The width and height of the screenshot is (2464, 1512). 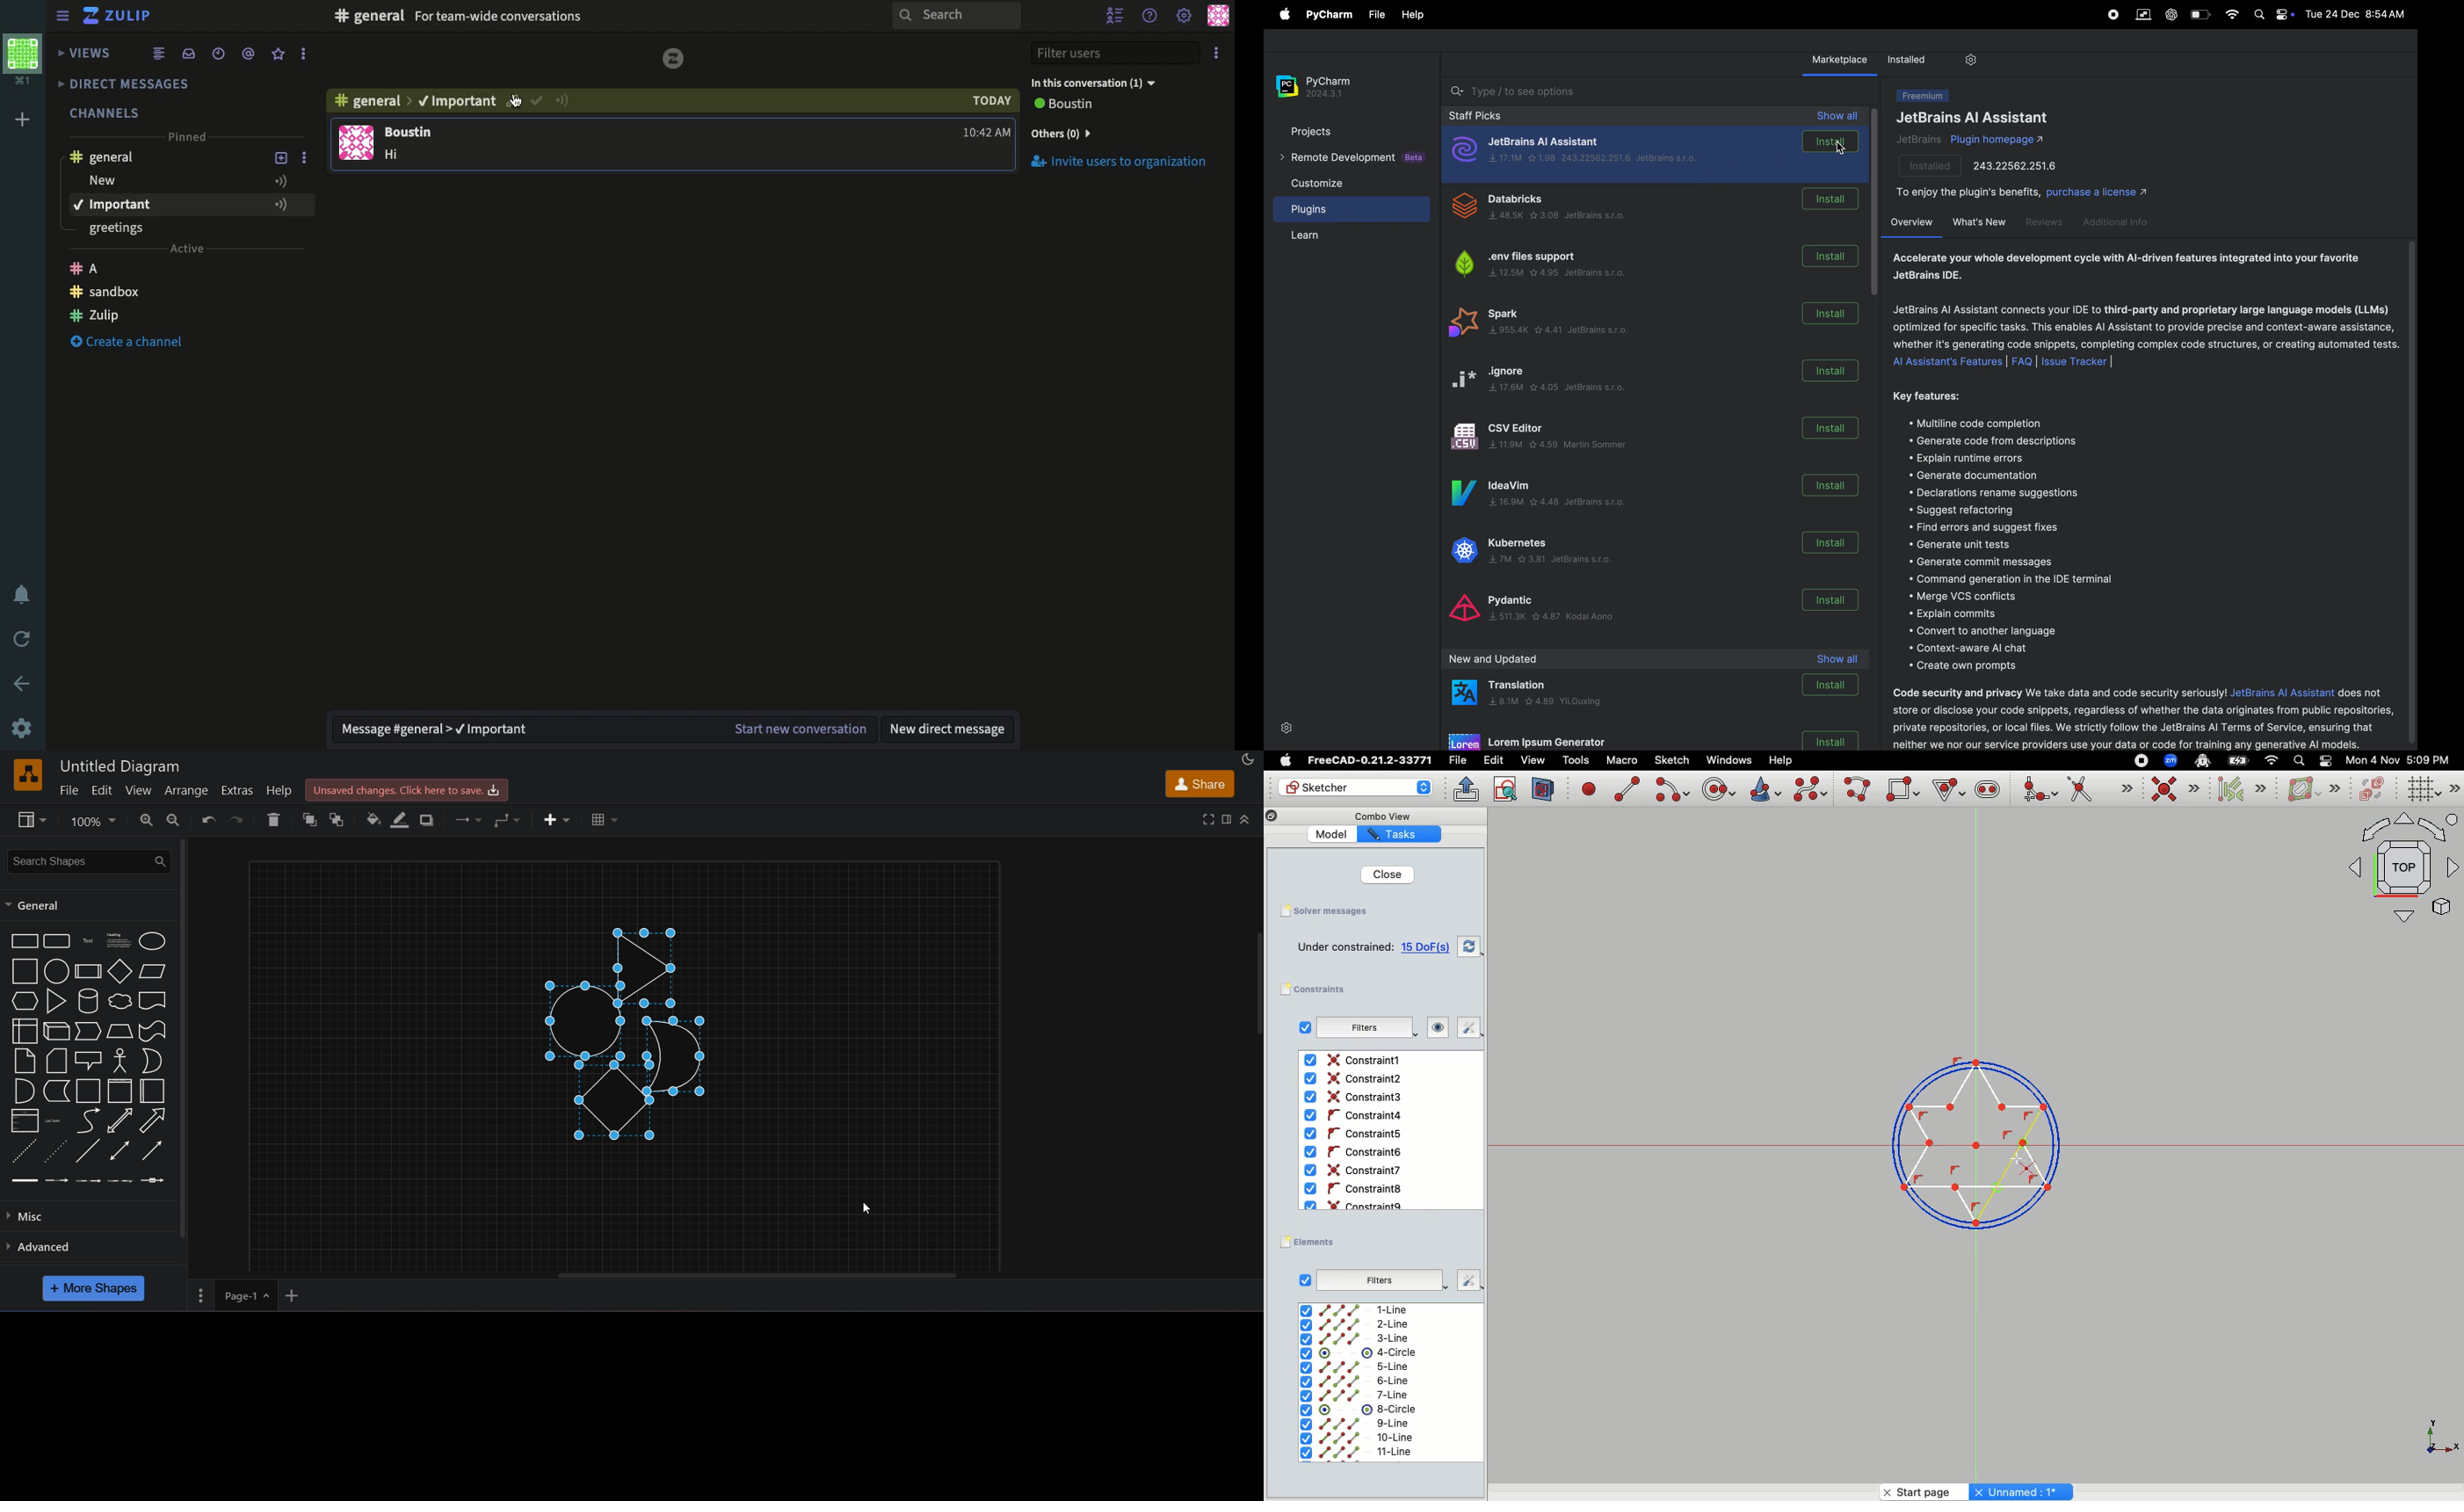 What do you see at coordinates (1357, 1079) in the screenshot?
I see `Constraint2` at bounding box center [1357, 1079].